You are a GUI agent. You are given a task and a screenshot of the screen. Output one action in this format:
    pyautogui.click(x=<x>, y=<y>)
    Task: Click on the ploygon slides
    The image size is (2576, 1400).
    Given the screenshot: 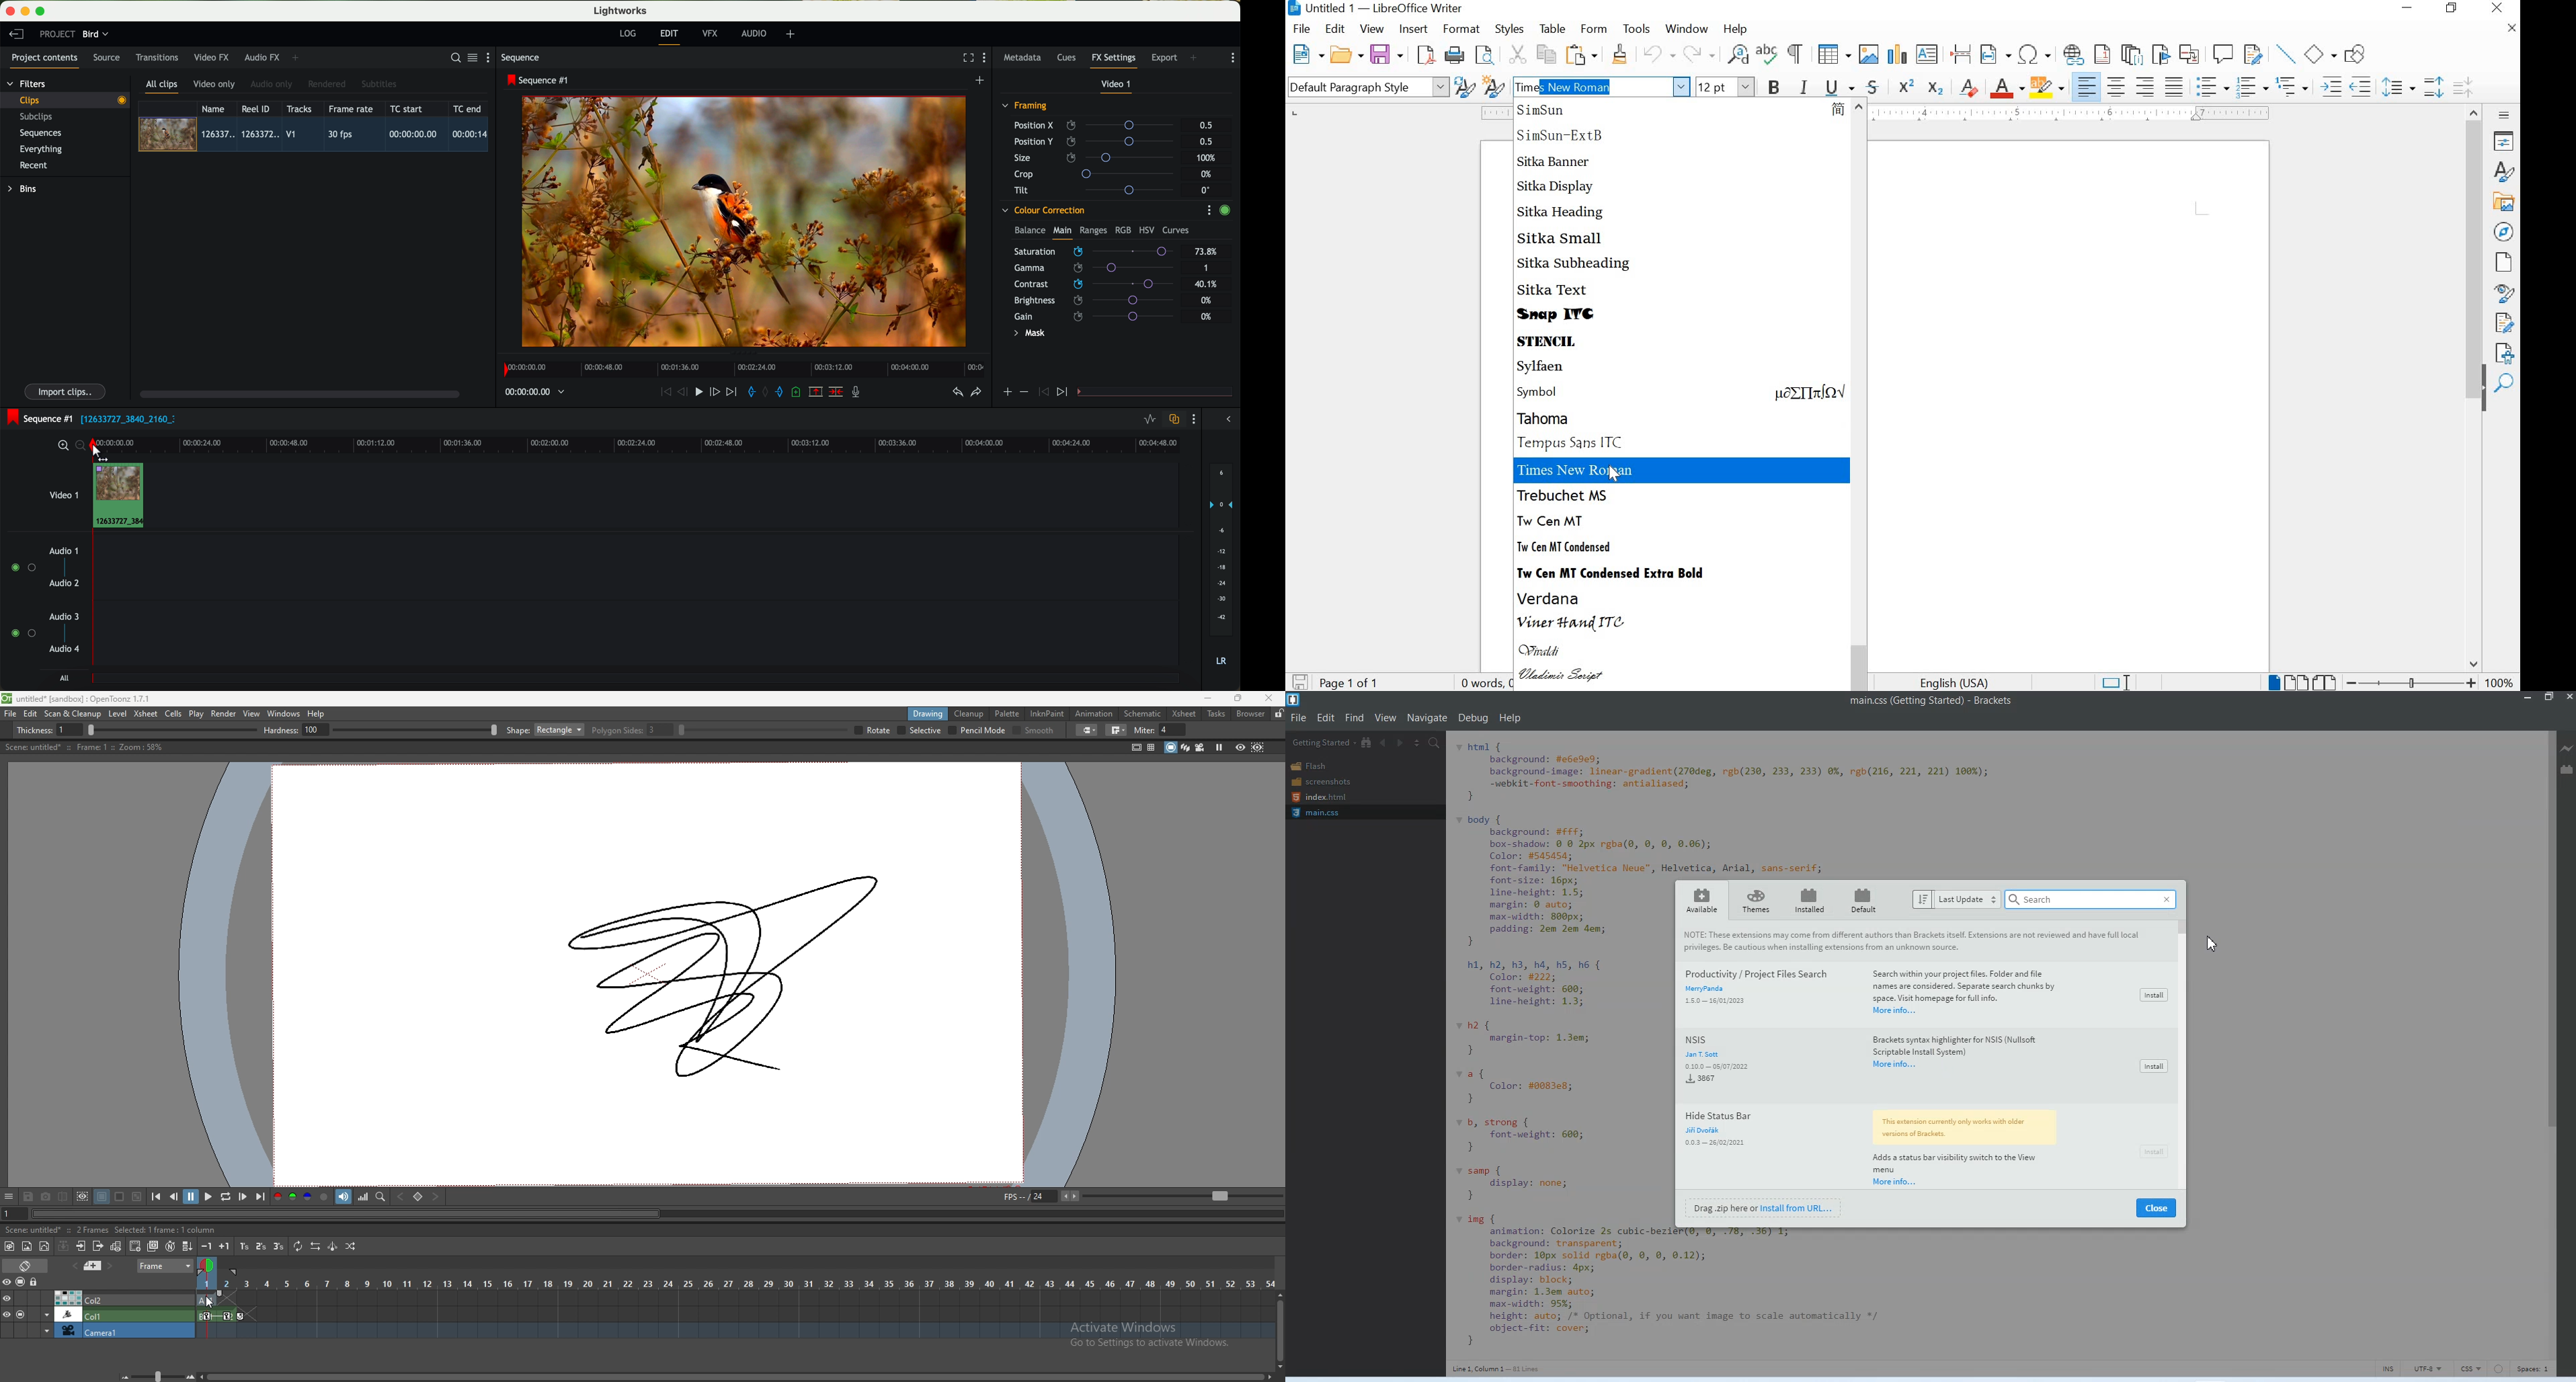 What is the action you would take?
    pyautogui.click(x=631, y=730)
    